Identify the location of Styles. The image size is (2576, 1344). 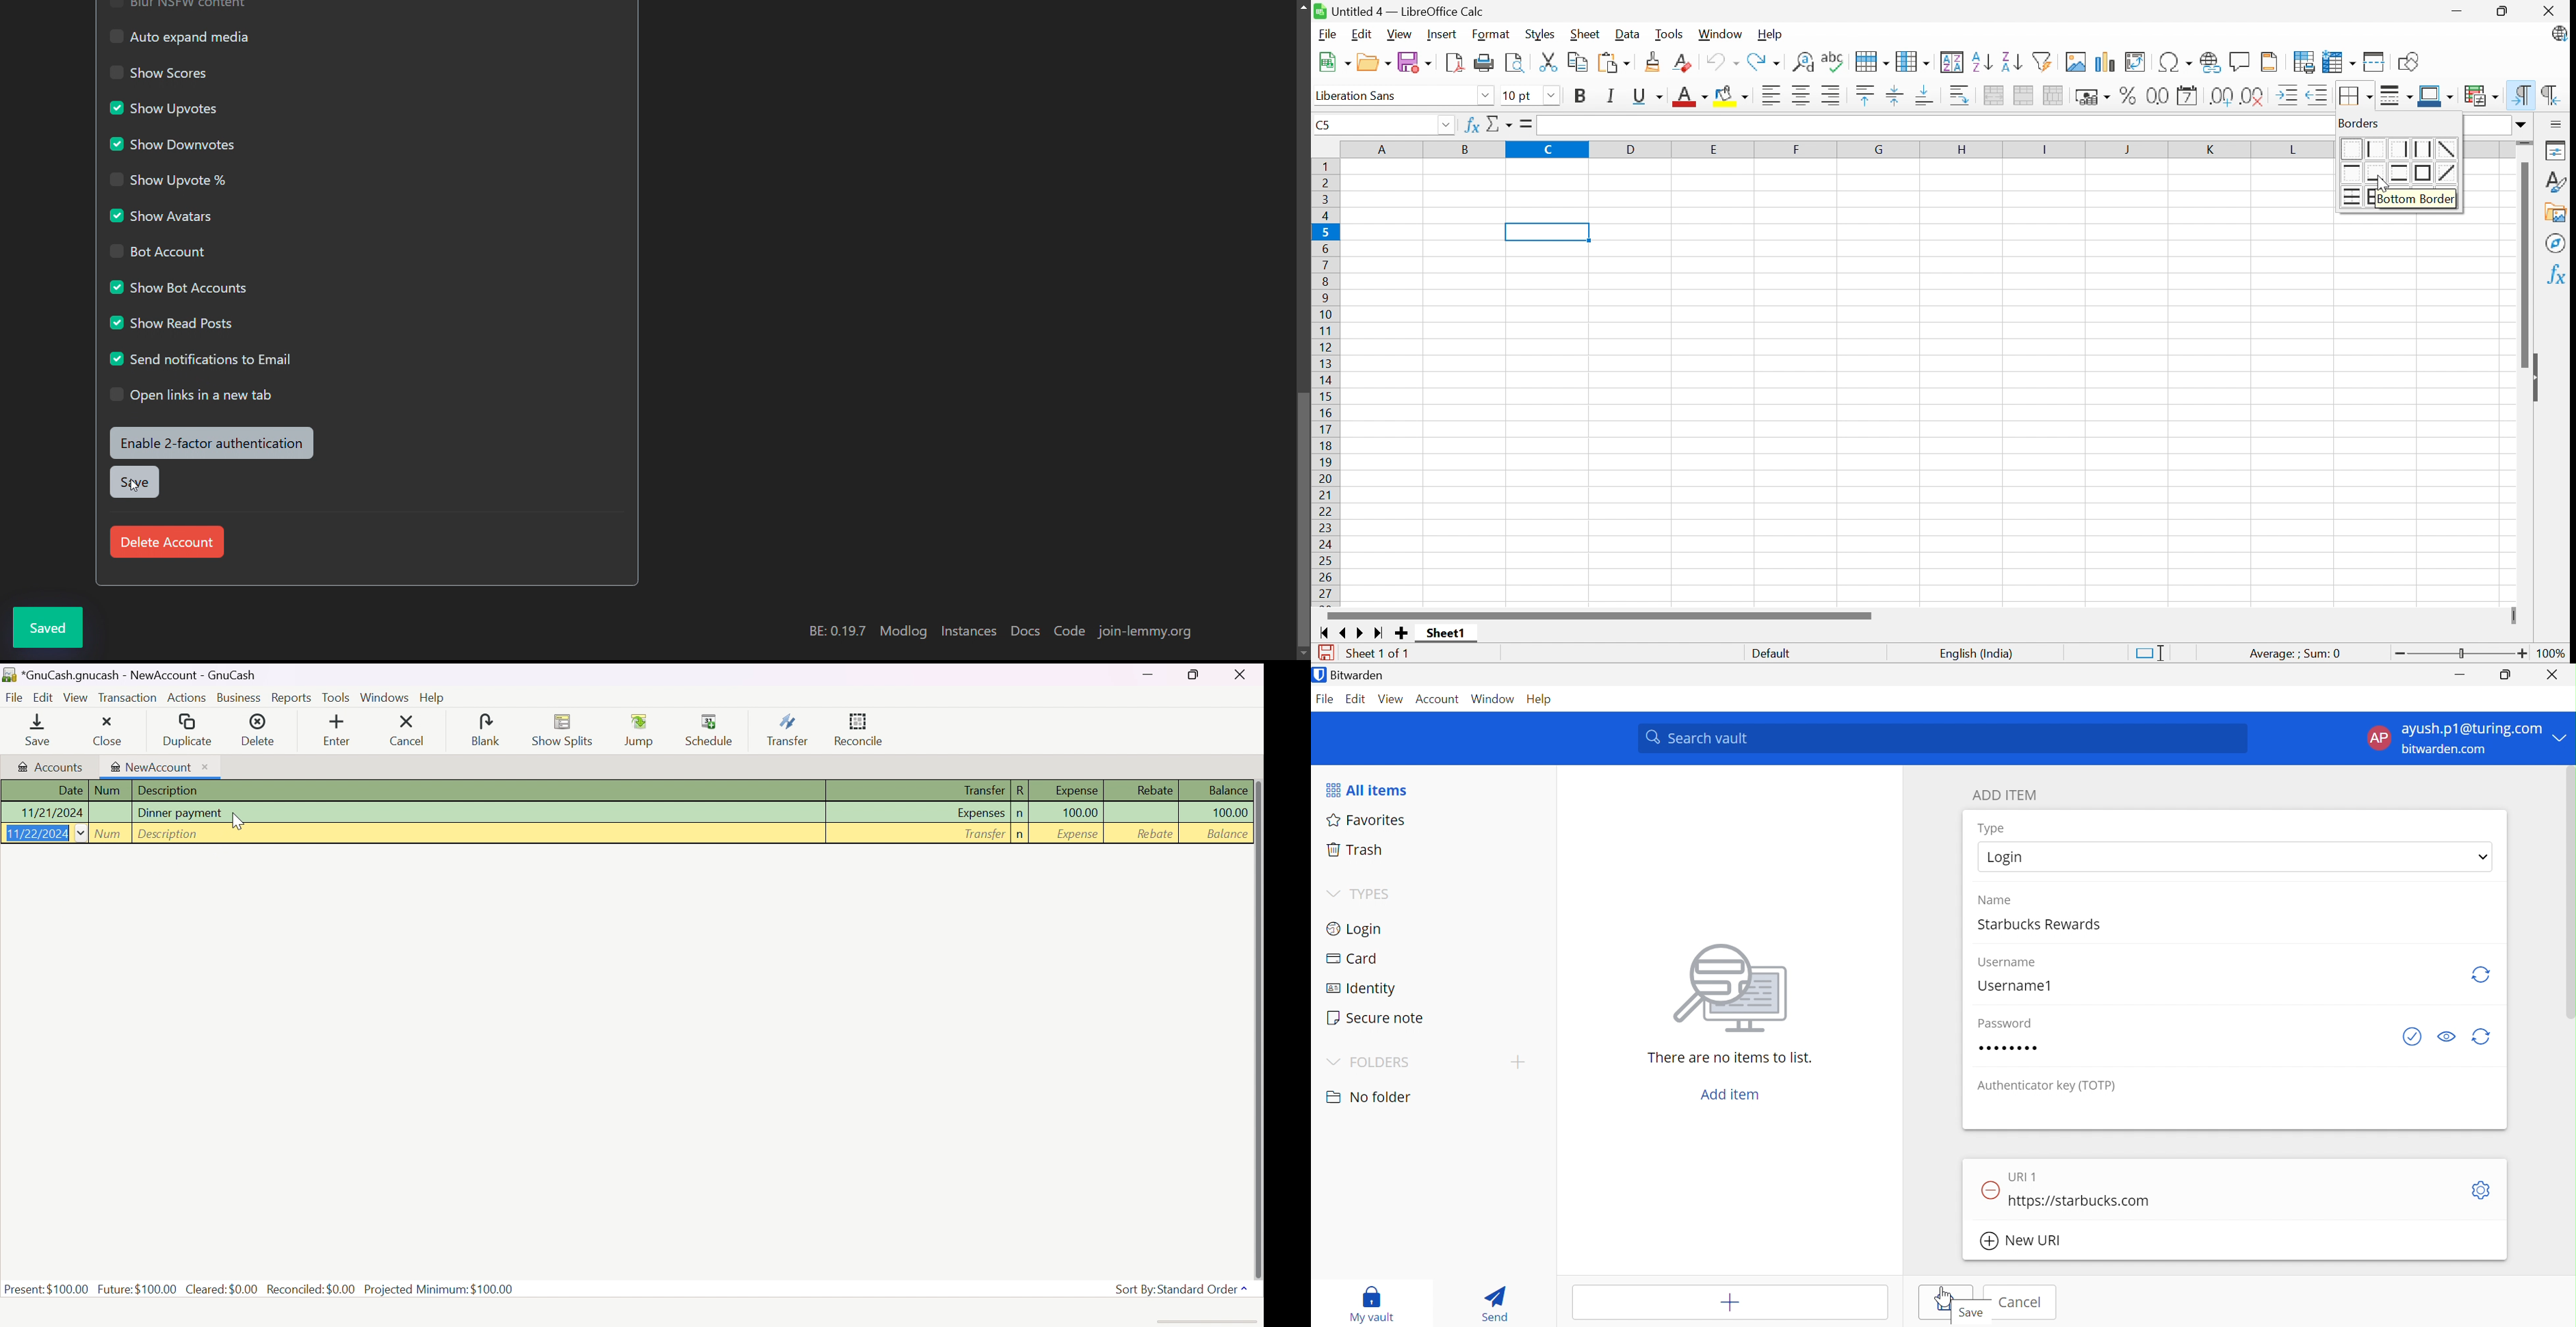
(2557, 181).